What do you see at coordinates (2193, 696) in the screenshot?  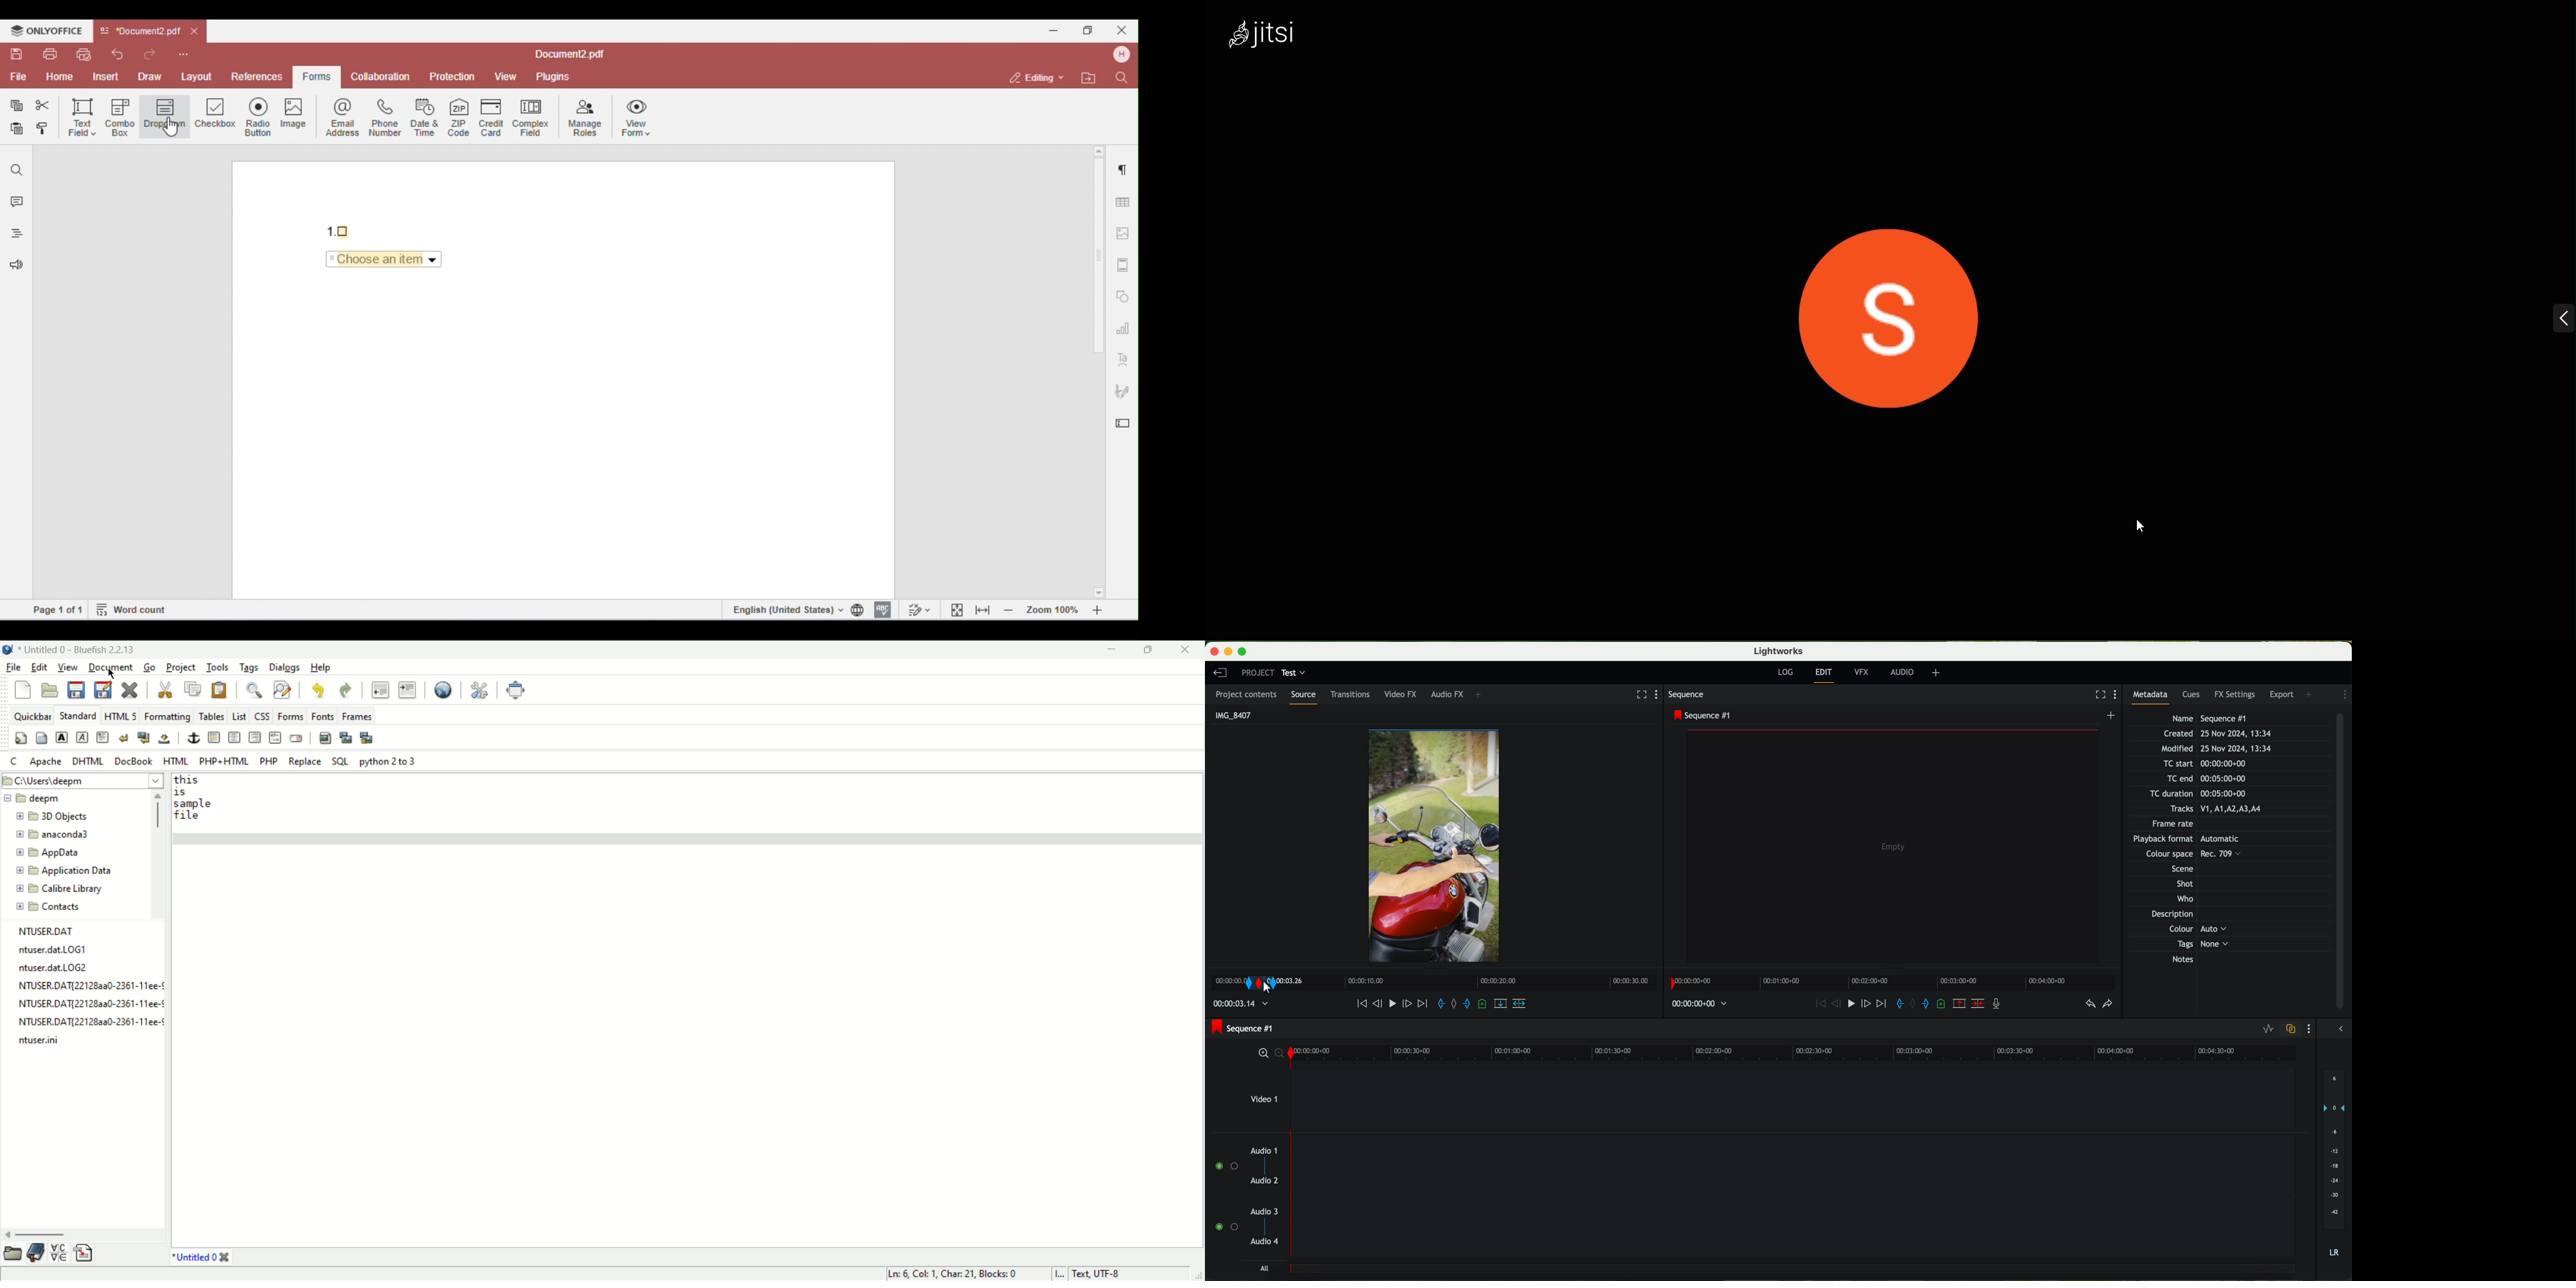 I see `cues` at bounding box center [2193, 696].